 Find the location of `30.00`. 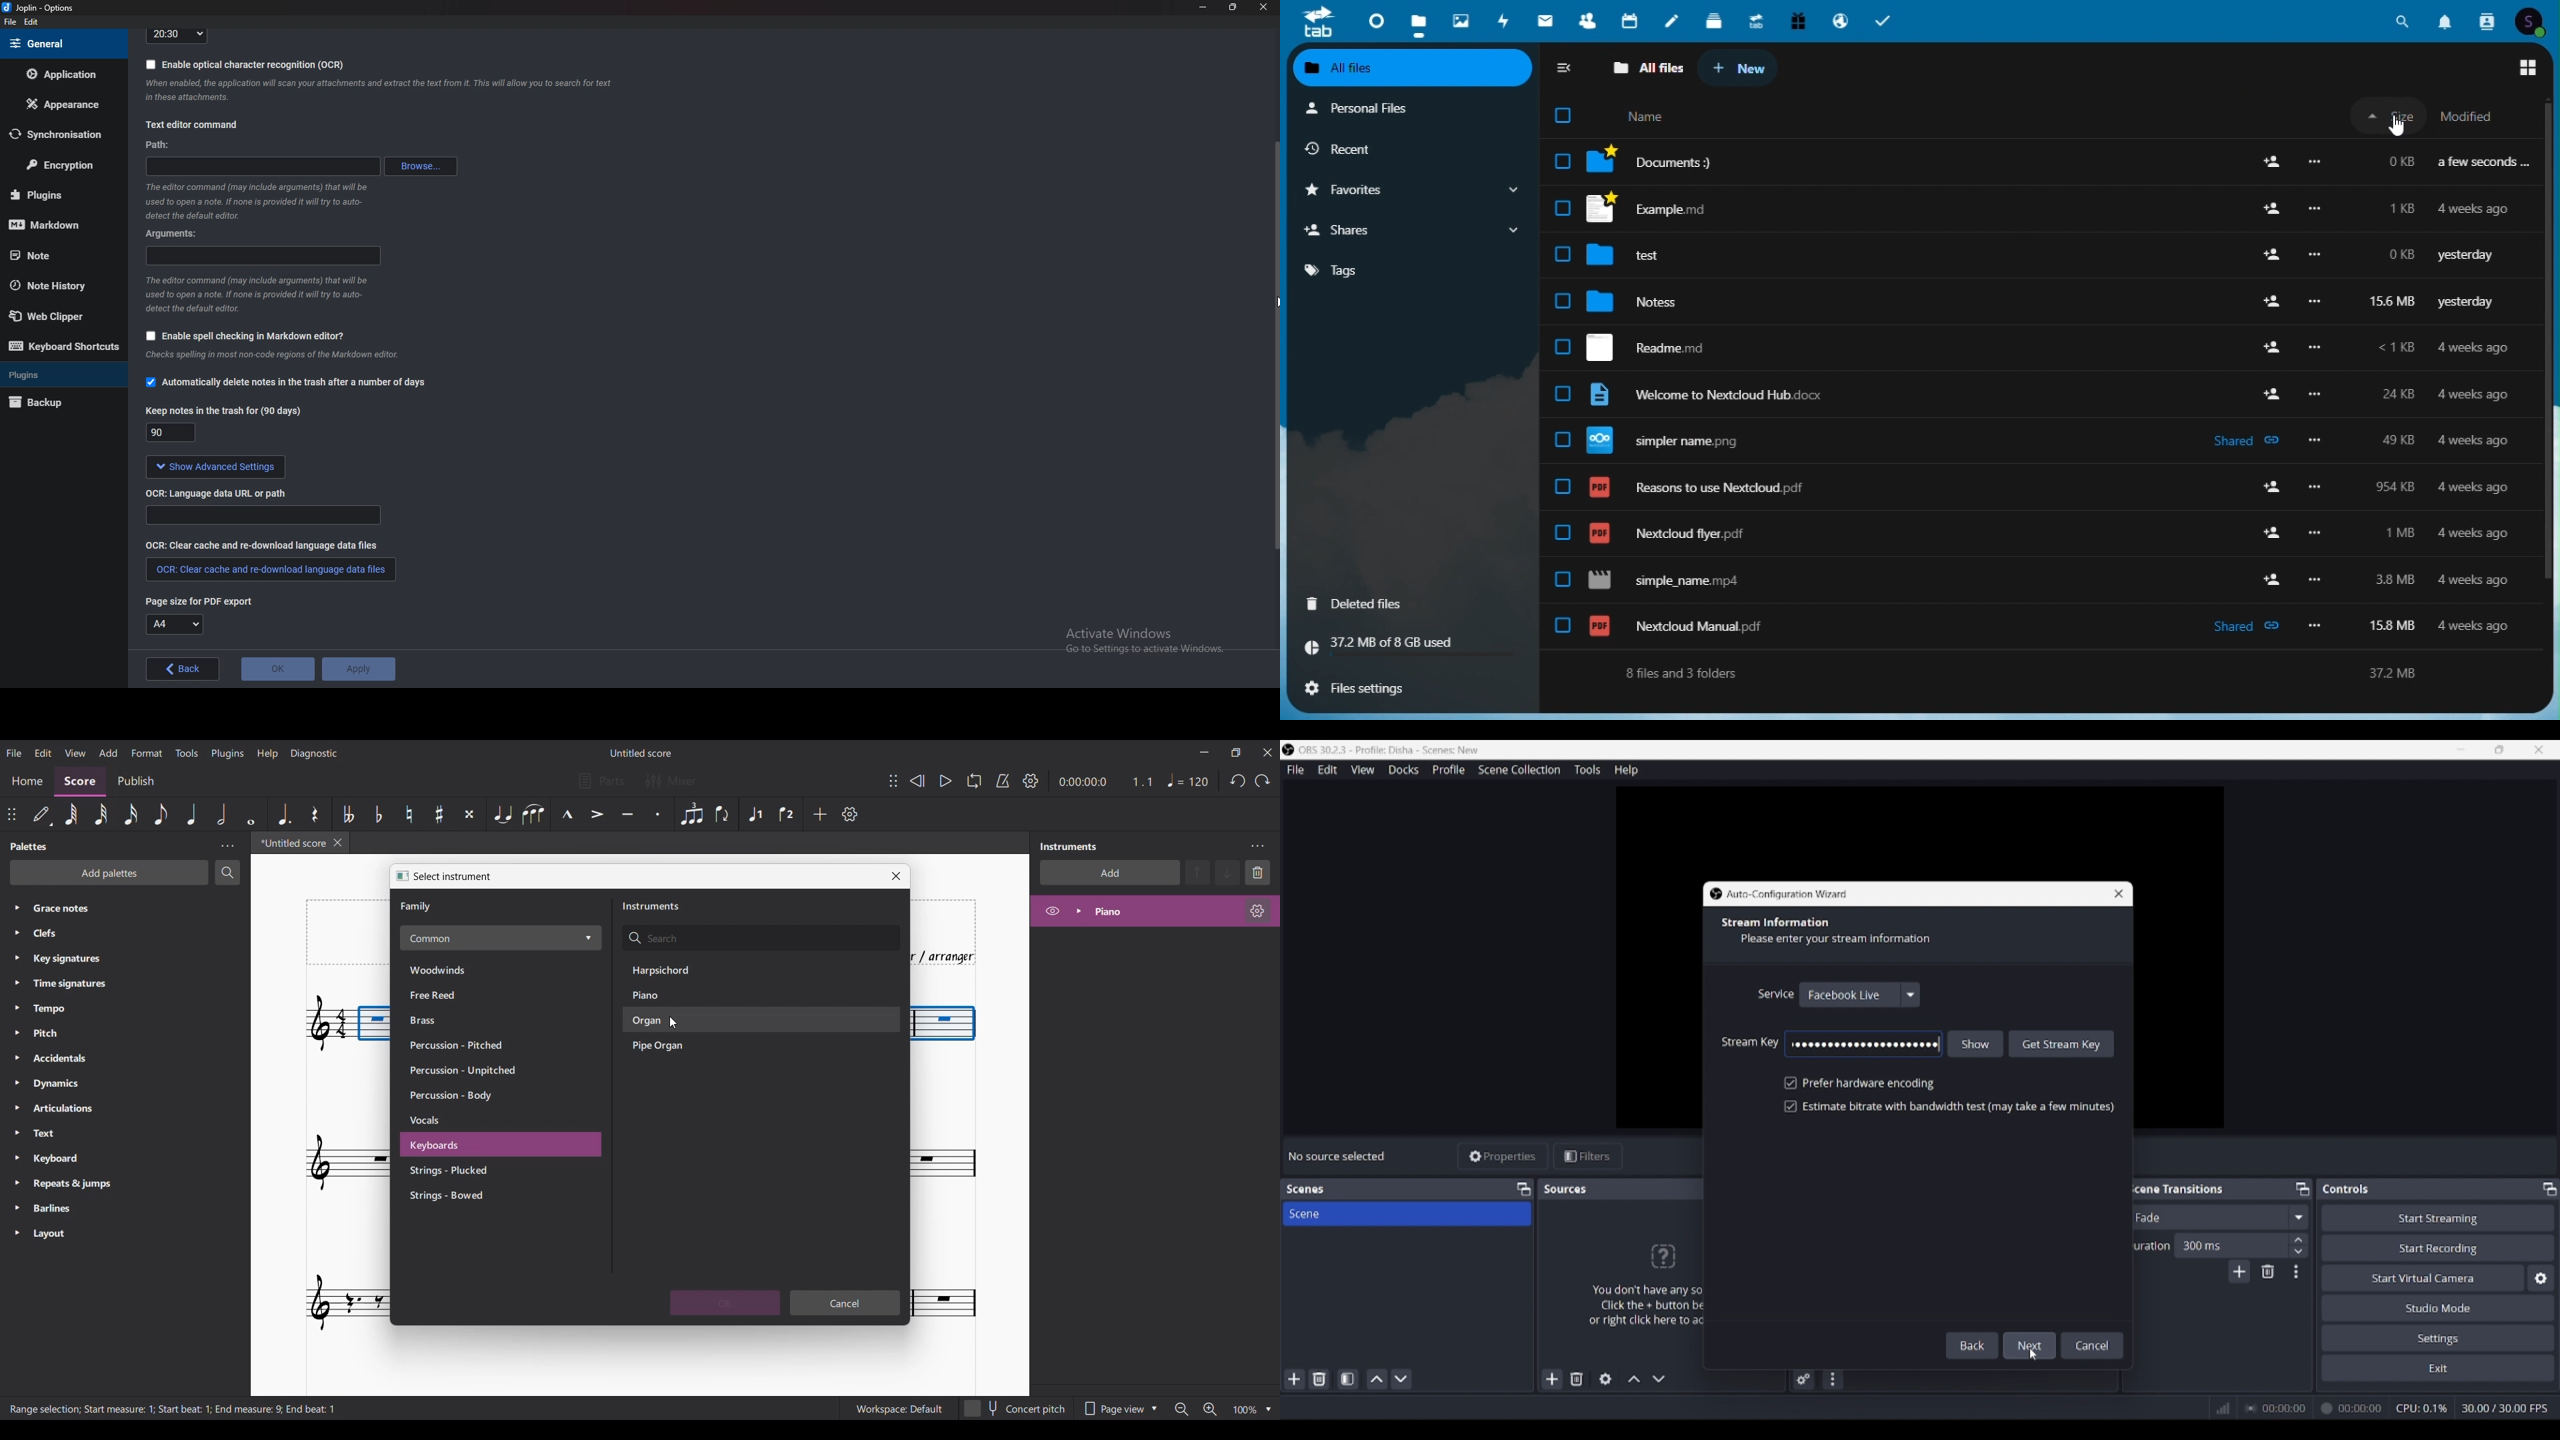

30.00 is located at coordinates (2505, 1407).